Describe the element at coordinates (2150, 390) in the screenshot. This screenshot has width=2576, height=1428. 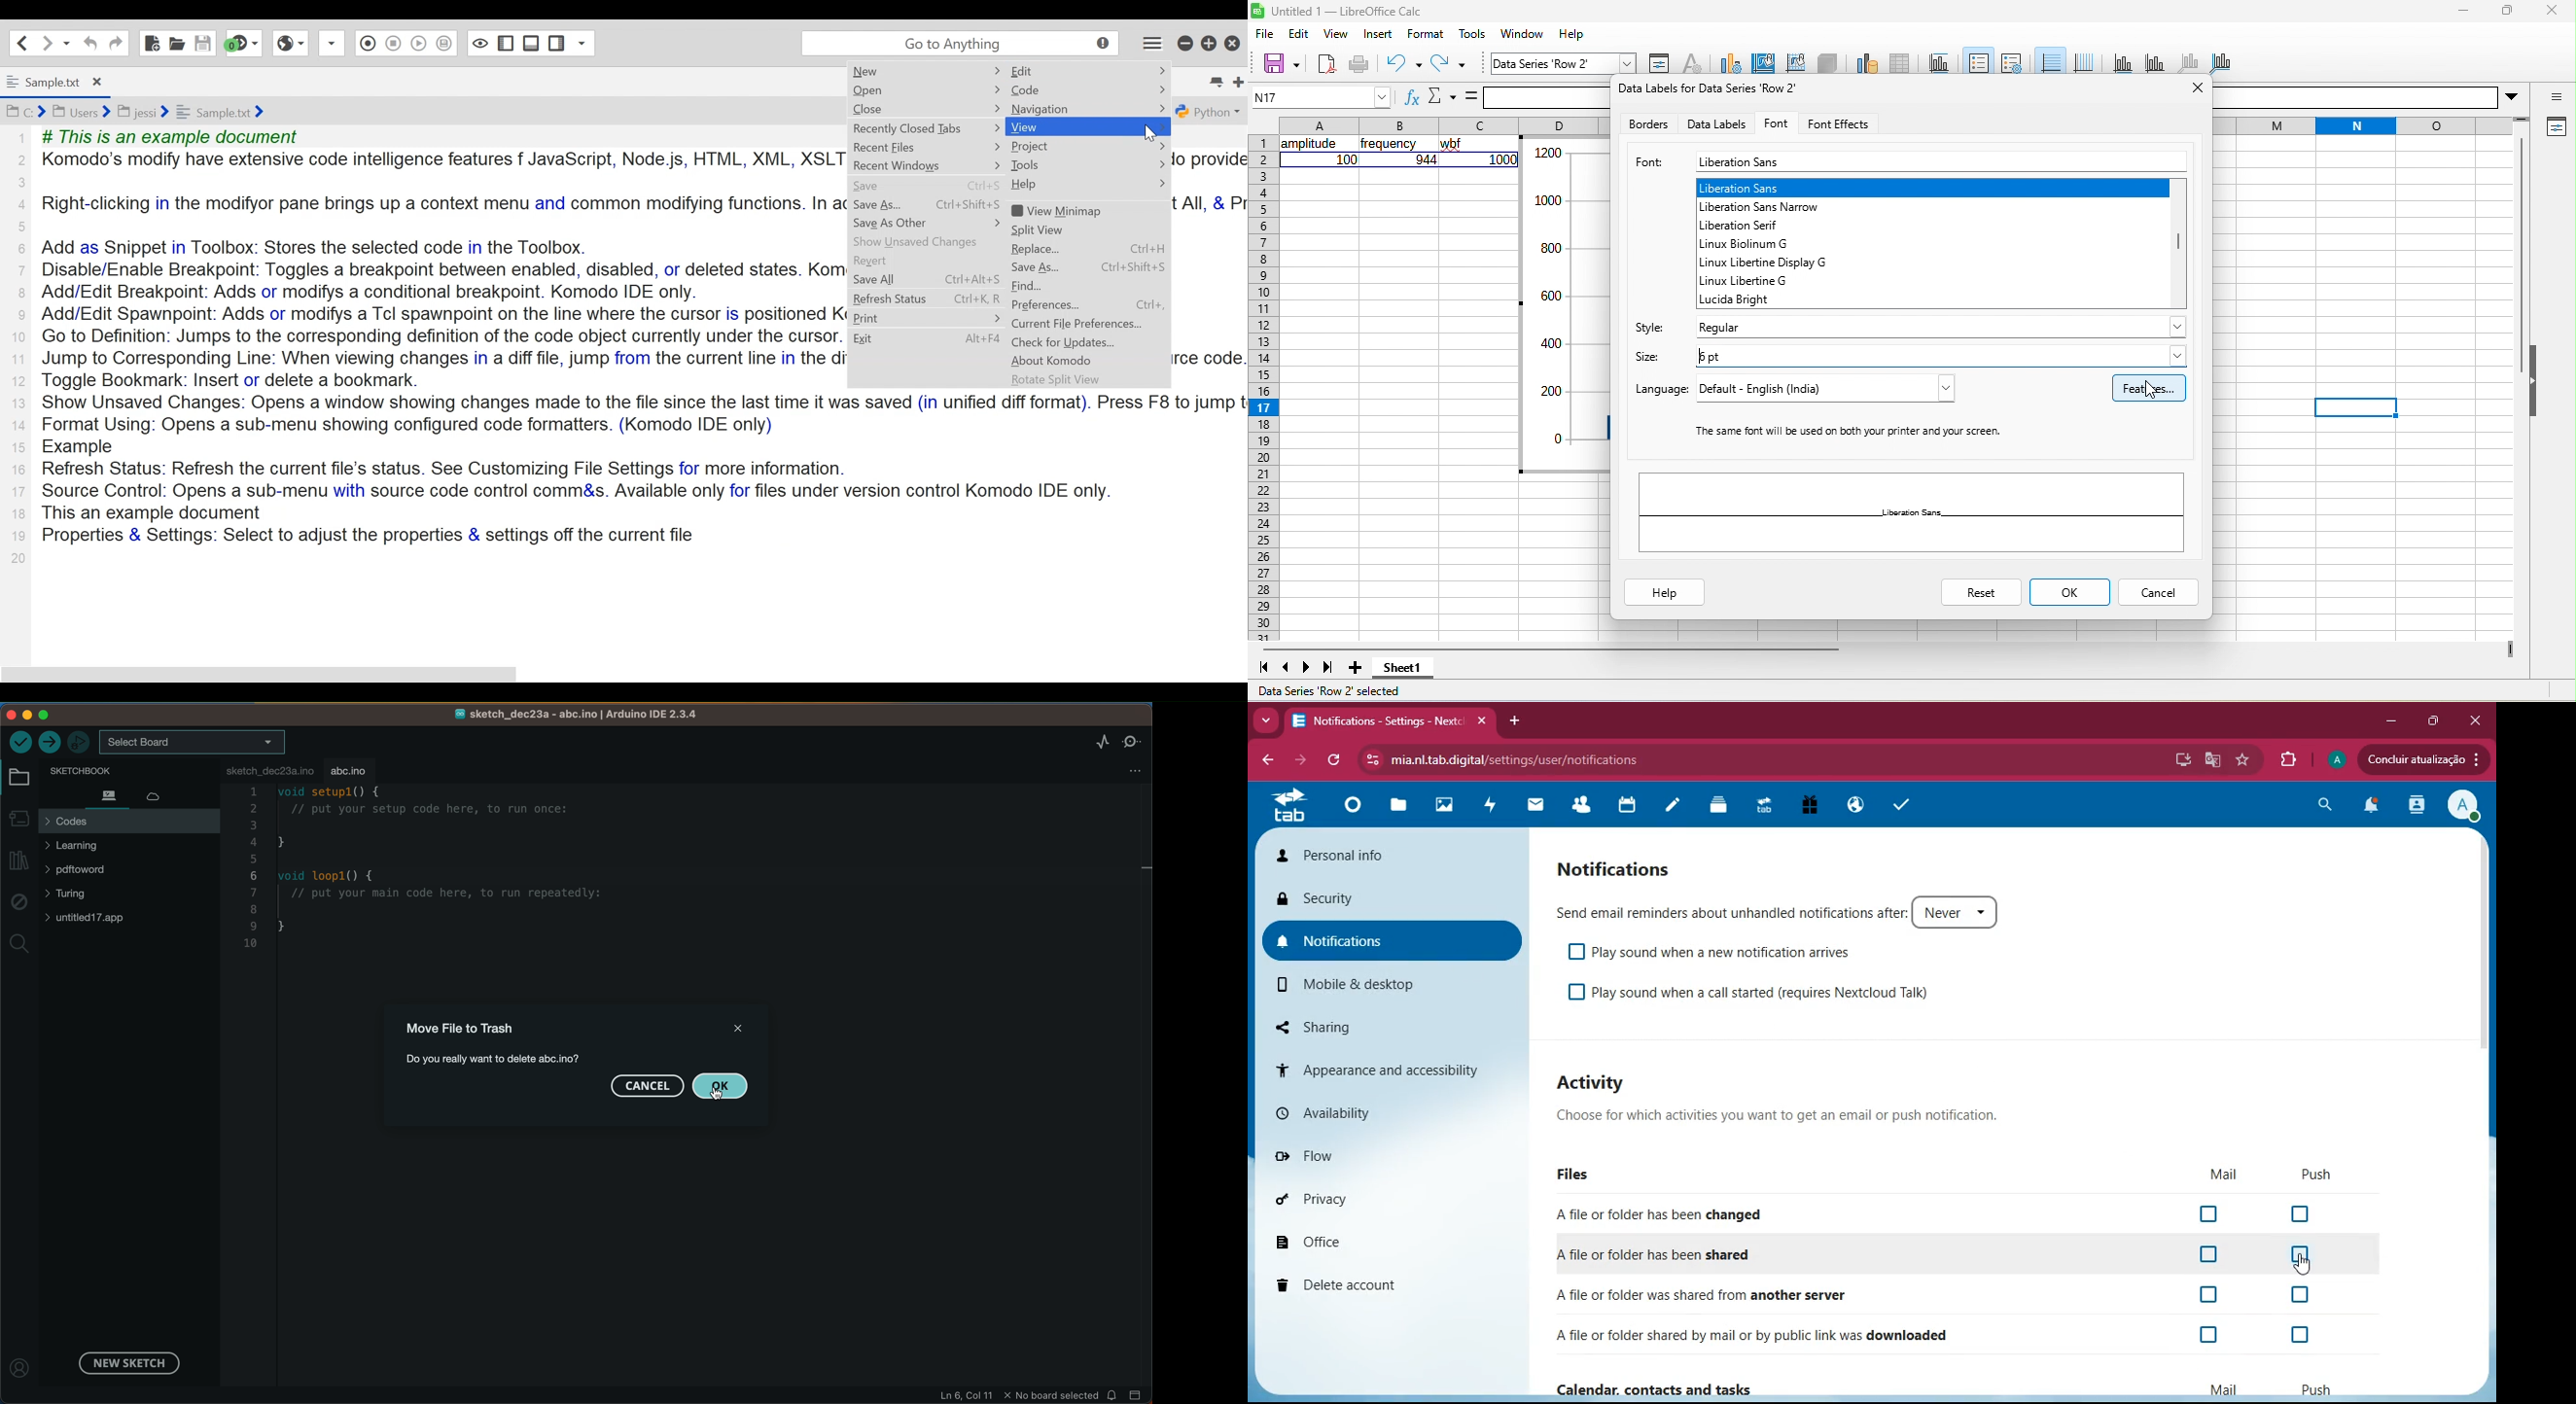
I see `cursor movement` at that location.